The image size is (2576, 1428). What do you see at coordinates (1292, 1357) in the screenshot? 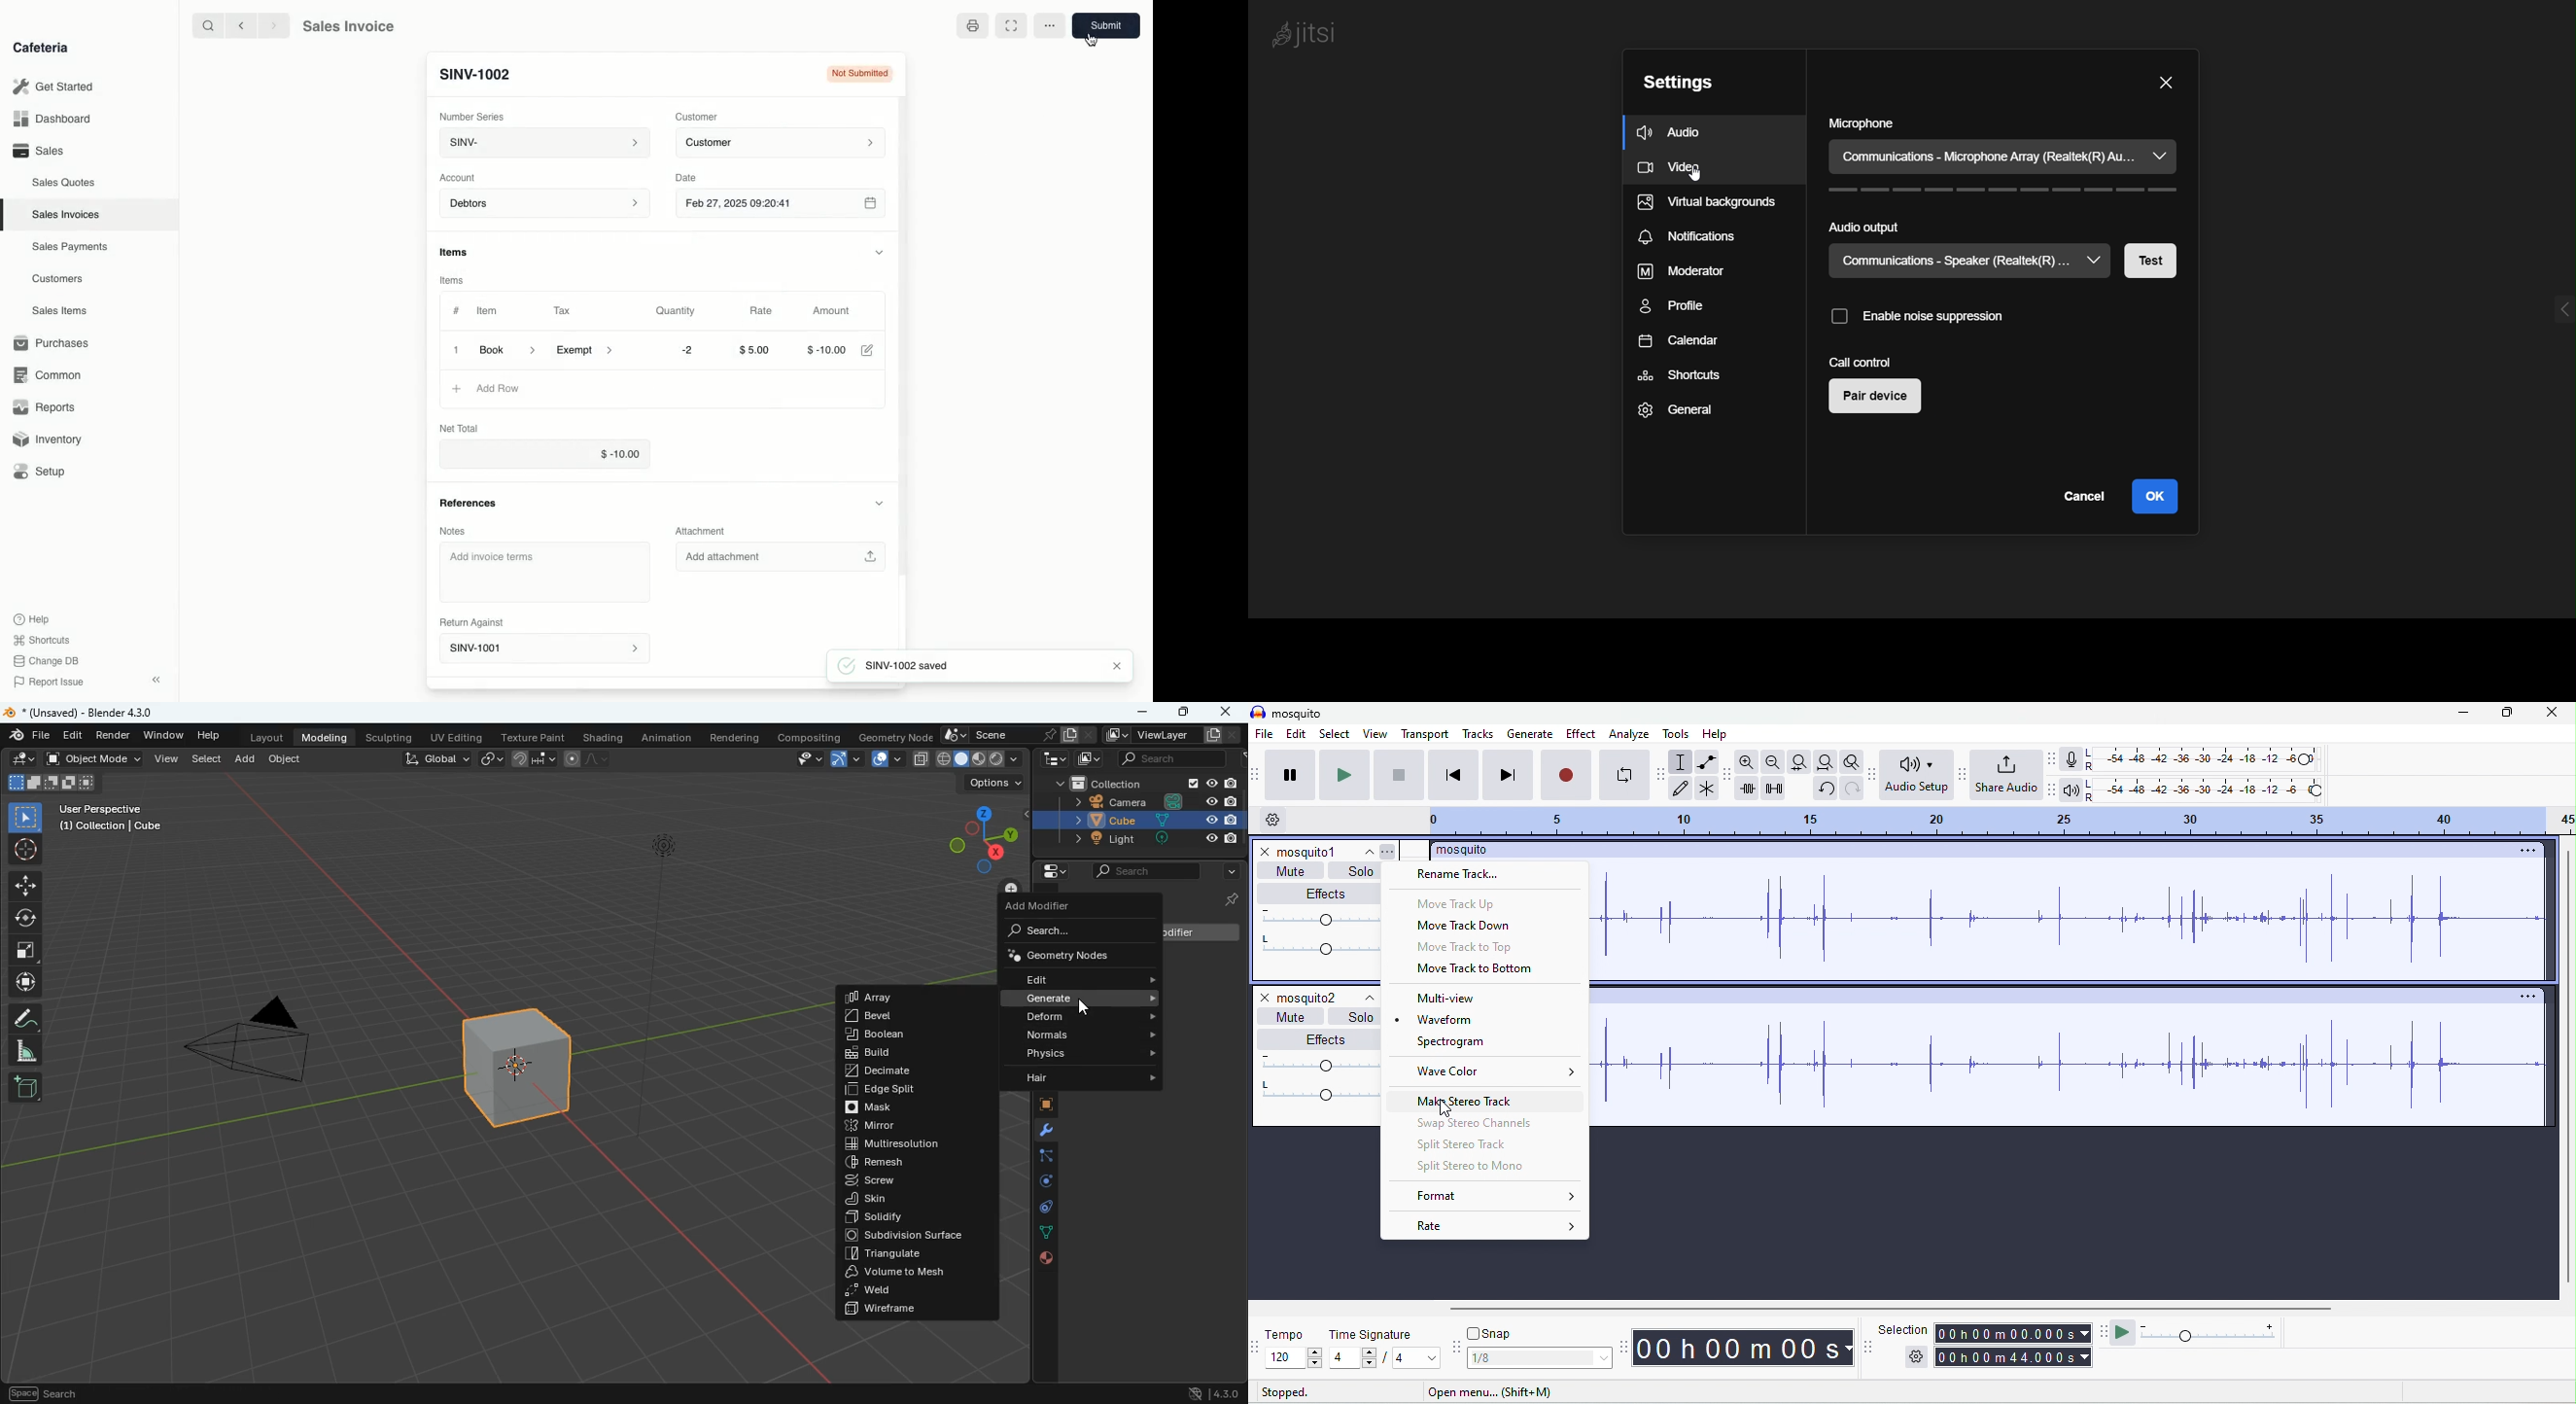
I see `select tempo` at bounding box center [1292, 1357].